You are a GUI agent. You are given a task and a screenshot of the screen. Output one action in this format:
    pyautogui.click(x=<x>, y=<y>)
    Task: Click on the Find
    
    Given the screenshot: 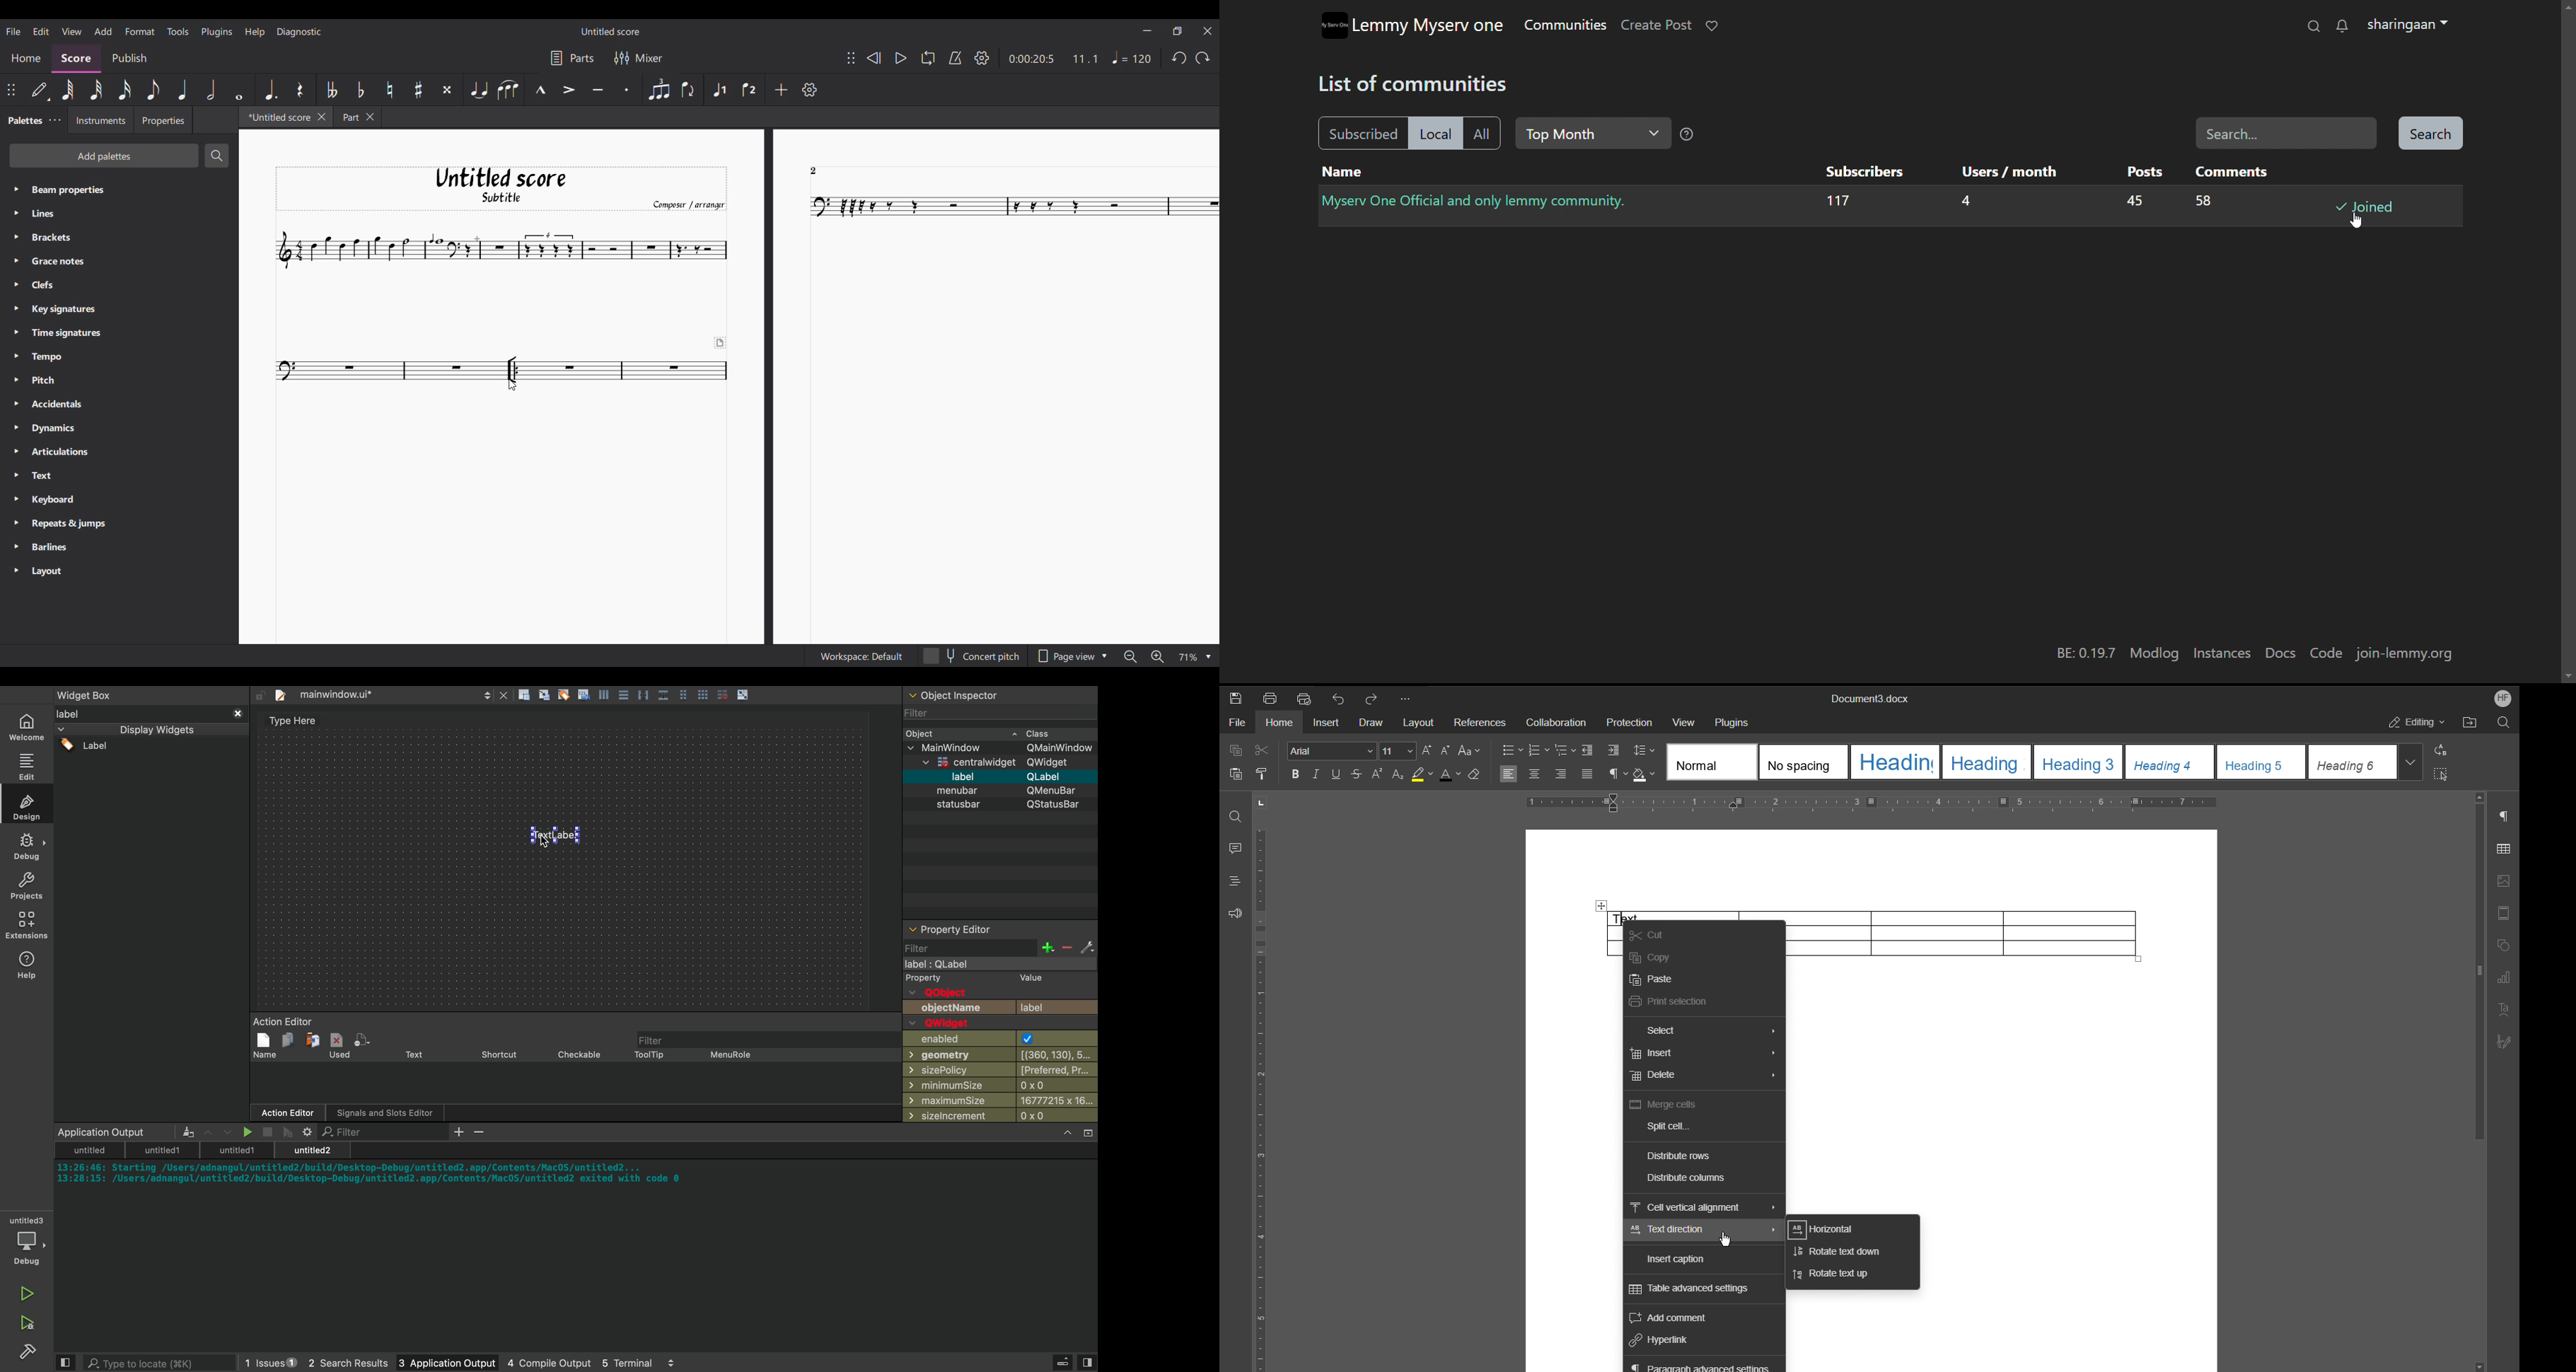 What is the action you would take?
    pyautogui.click(x=1233, y=815)
    